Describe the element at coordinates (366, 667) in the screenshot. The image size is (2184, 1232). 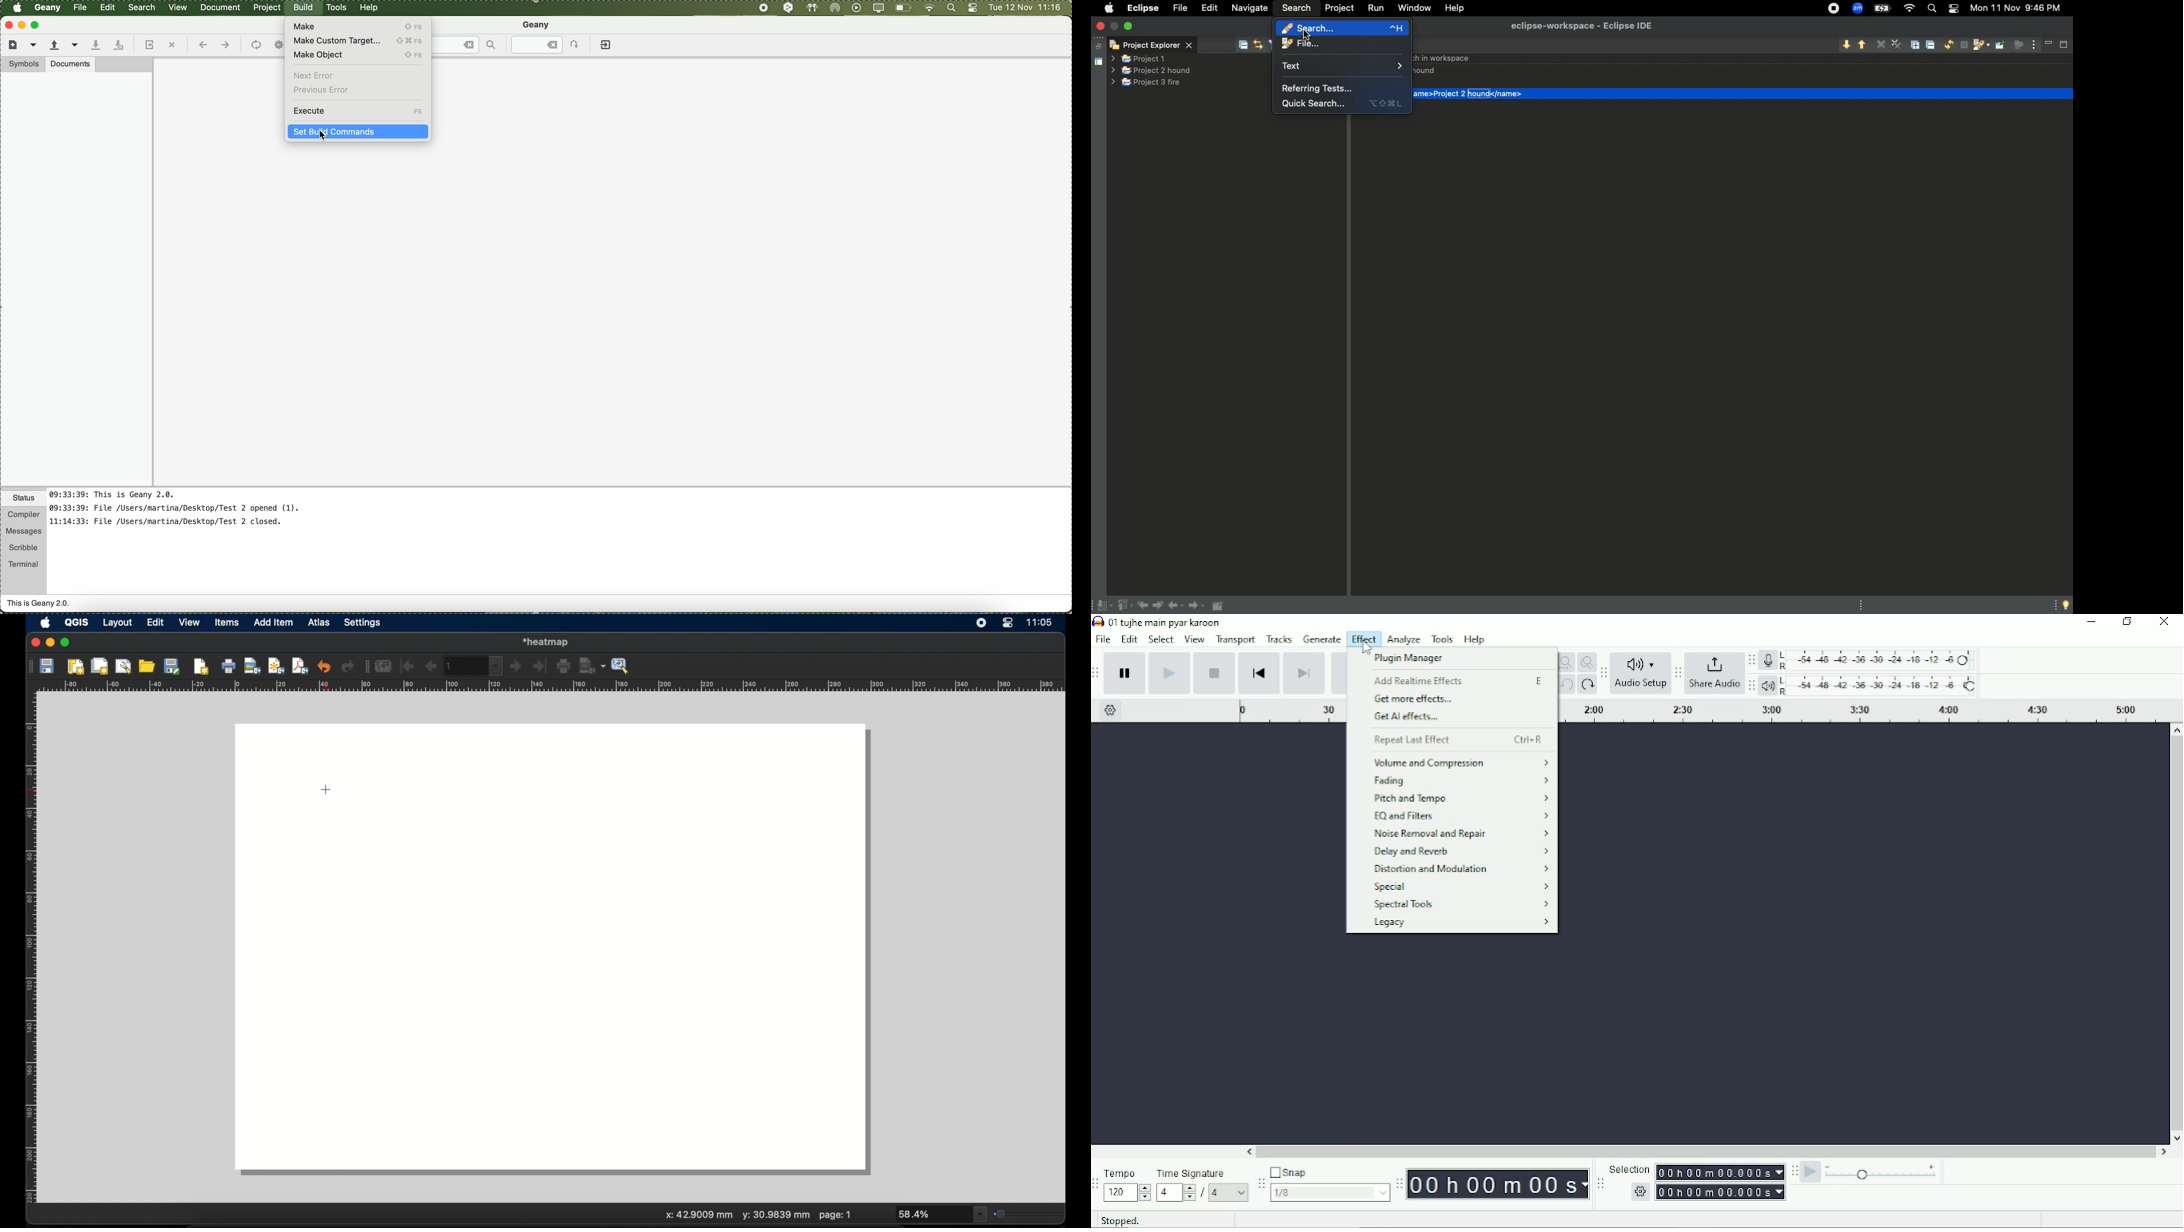
I see `atlas toolbar` at that location.